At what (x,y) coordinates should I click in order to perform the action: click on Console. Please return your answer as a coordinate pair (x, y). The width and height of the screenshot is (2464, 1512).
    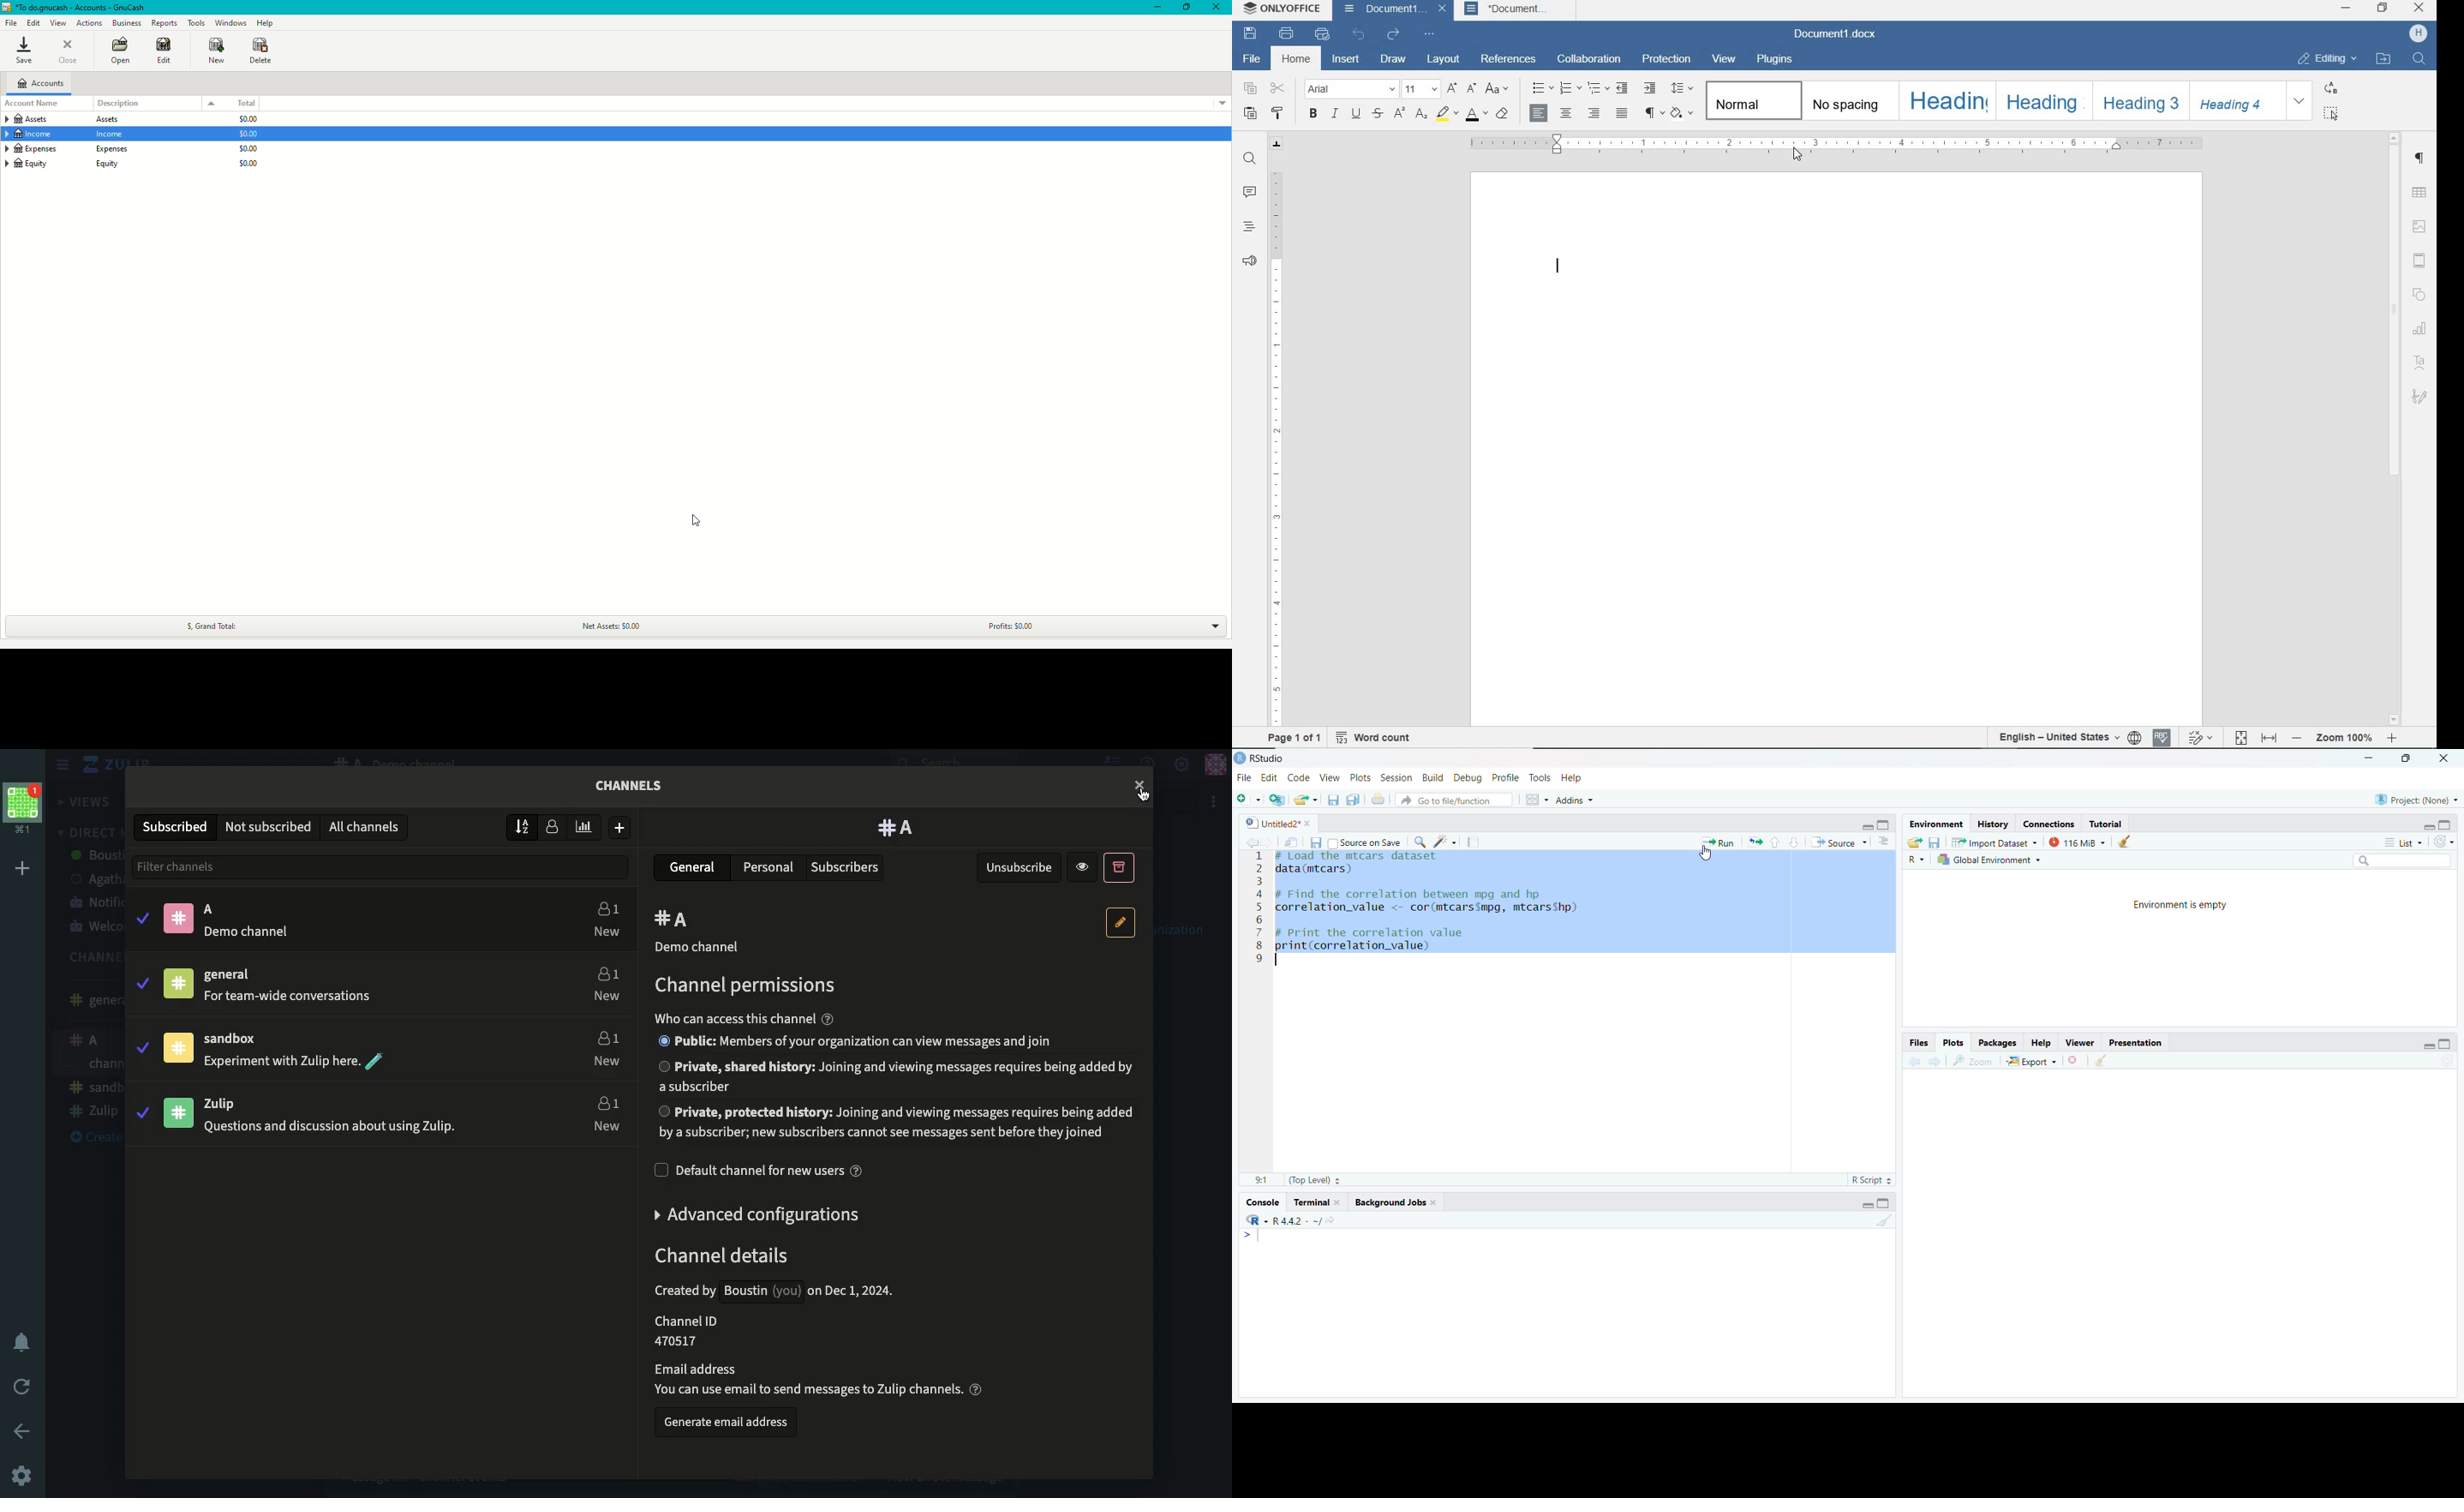
    Looking at the image, I should click on (1261, 1203).